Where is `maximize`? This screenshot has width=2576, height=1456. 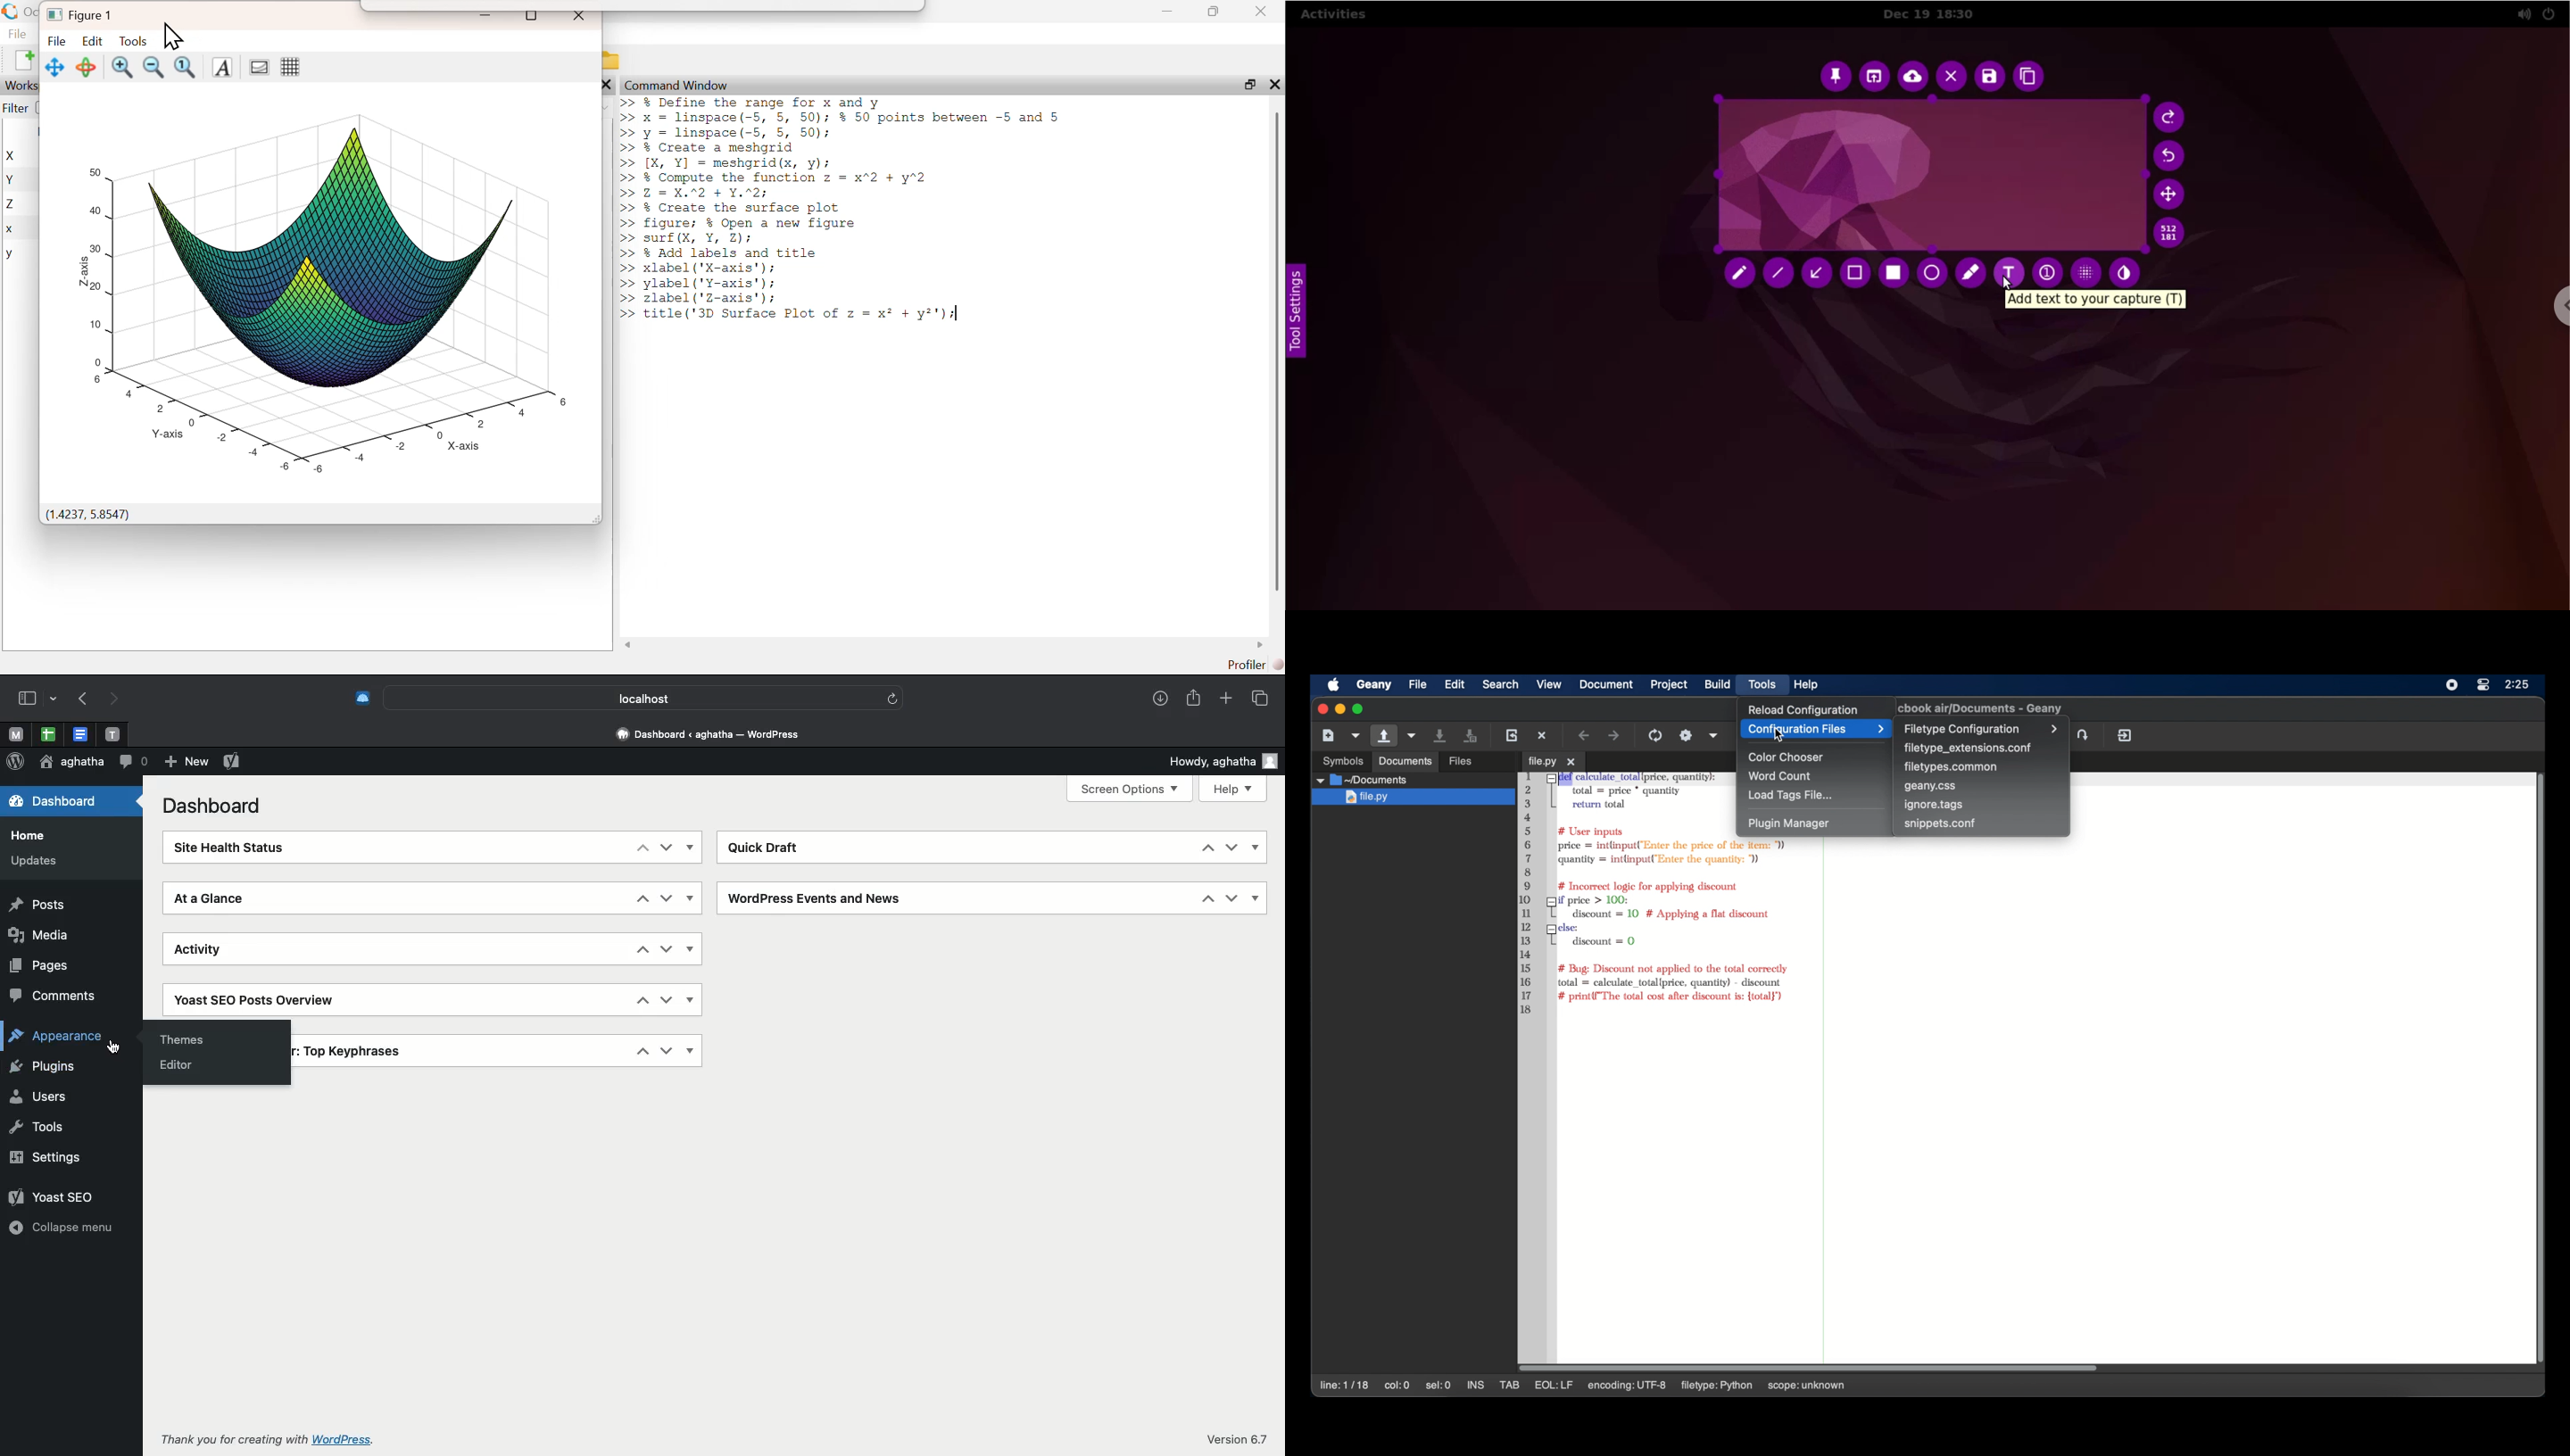 maximize is located at coordinates (1214, 11).